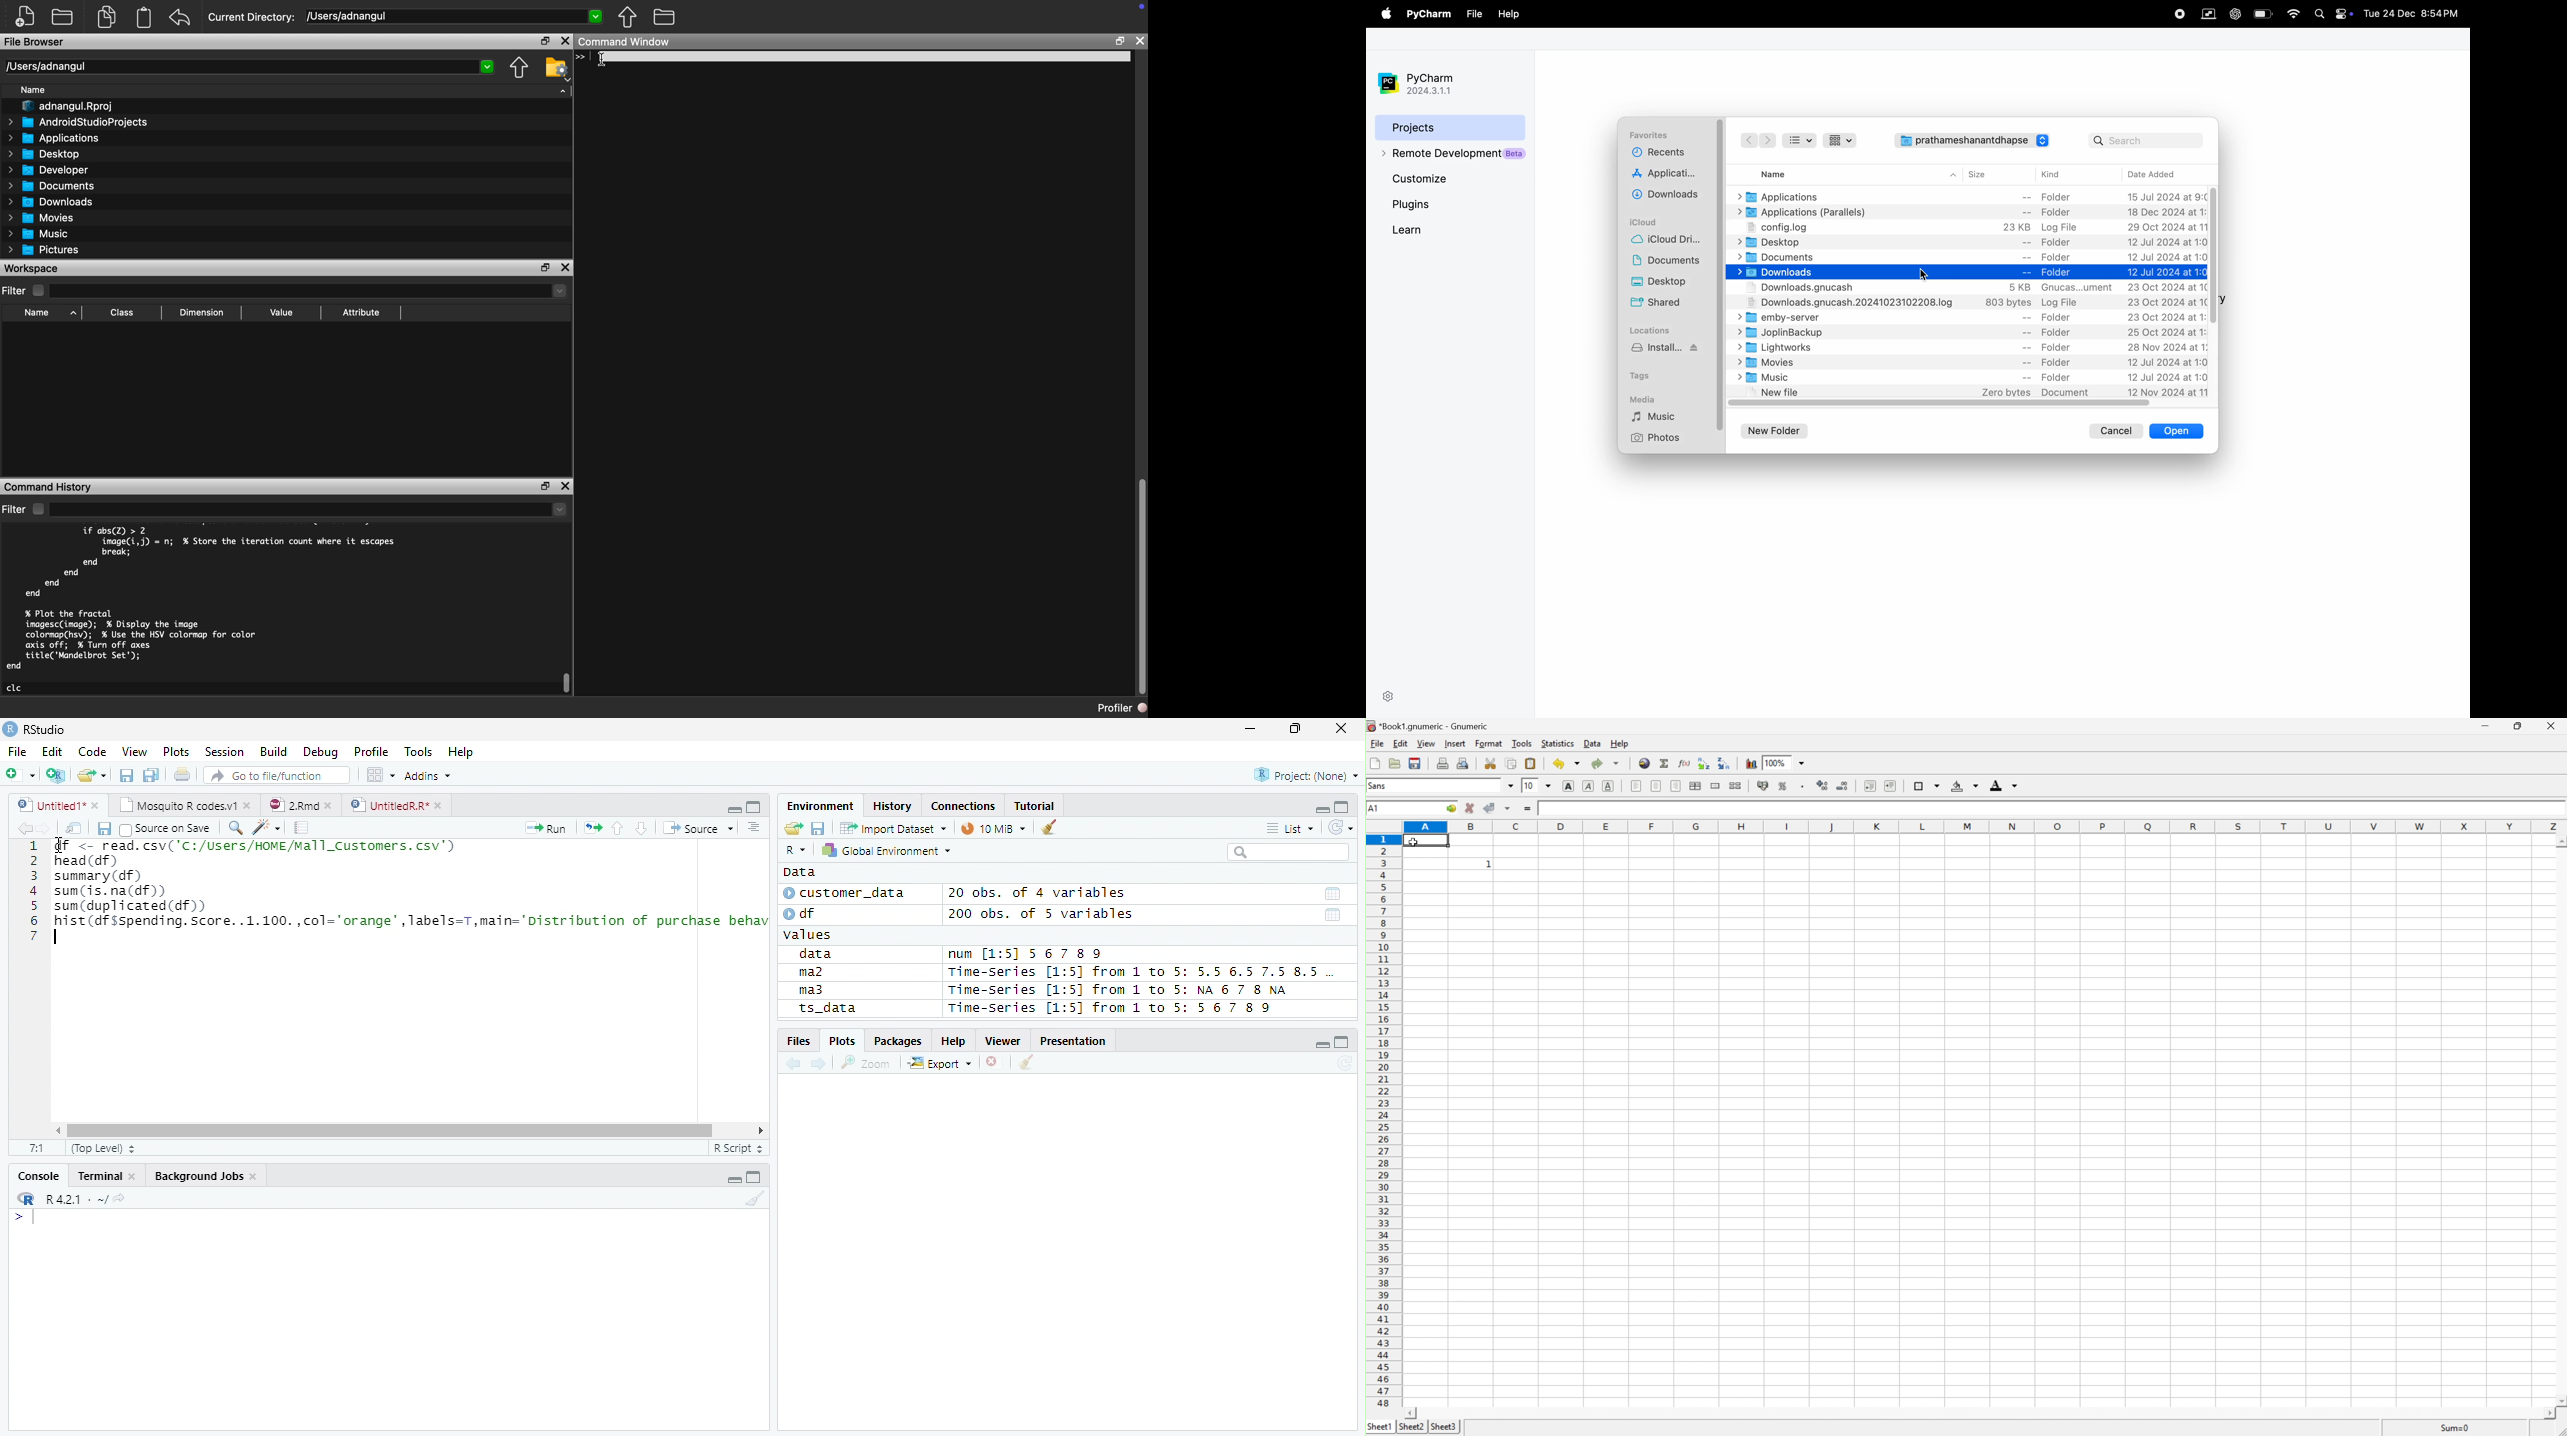 The image size is (2576, 1456). Describe the element at coordinates (1323, 1046) in the screenshot. I see `Minimize` at that location.